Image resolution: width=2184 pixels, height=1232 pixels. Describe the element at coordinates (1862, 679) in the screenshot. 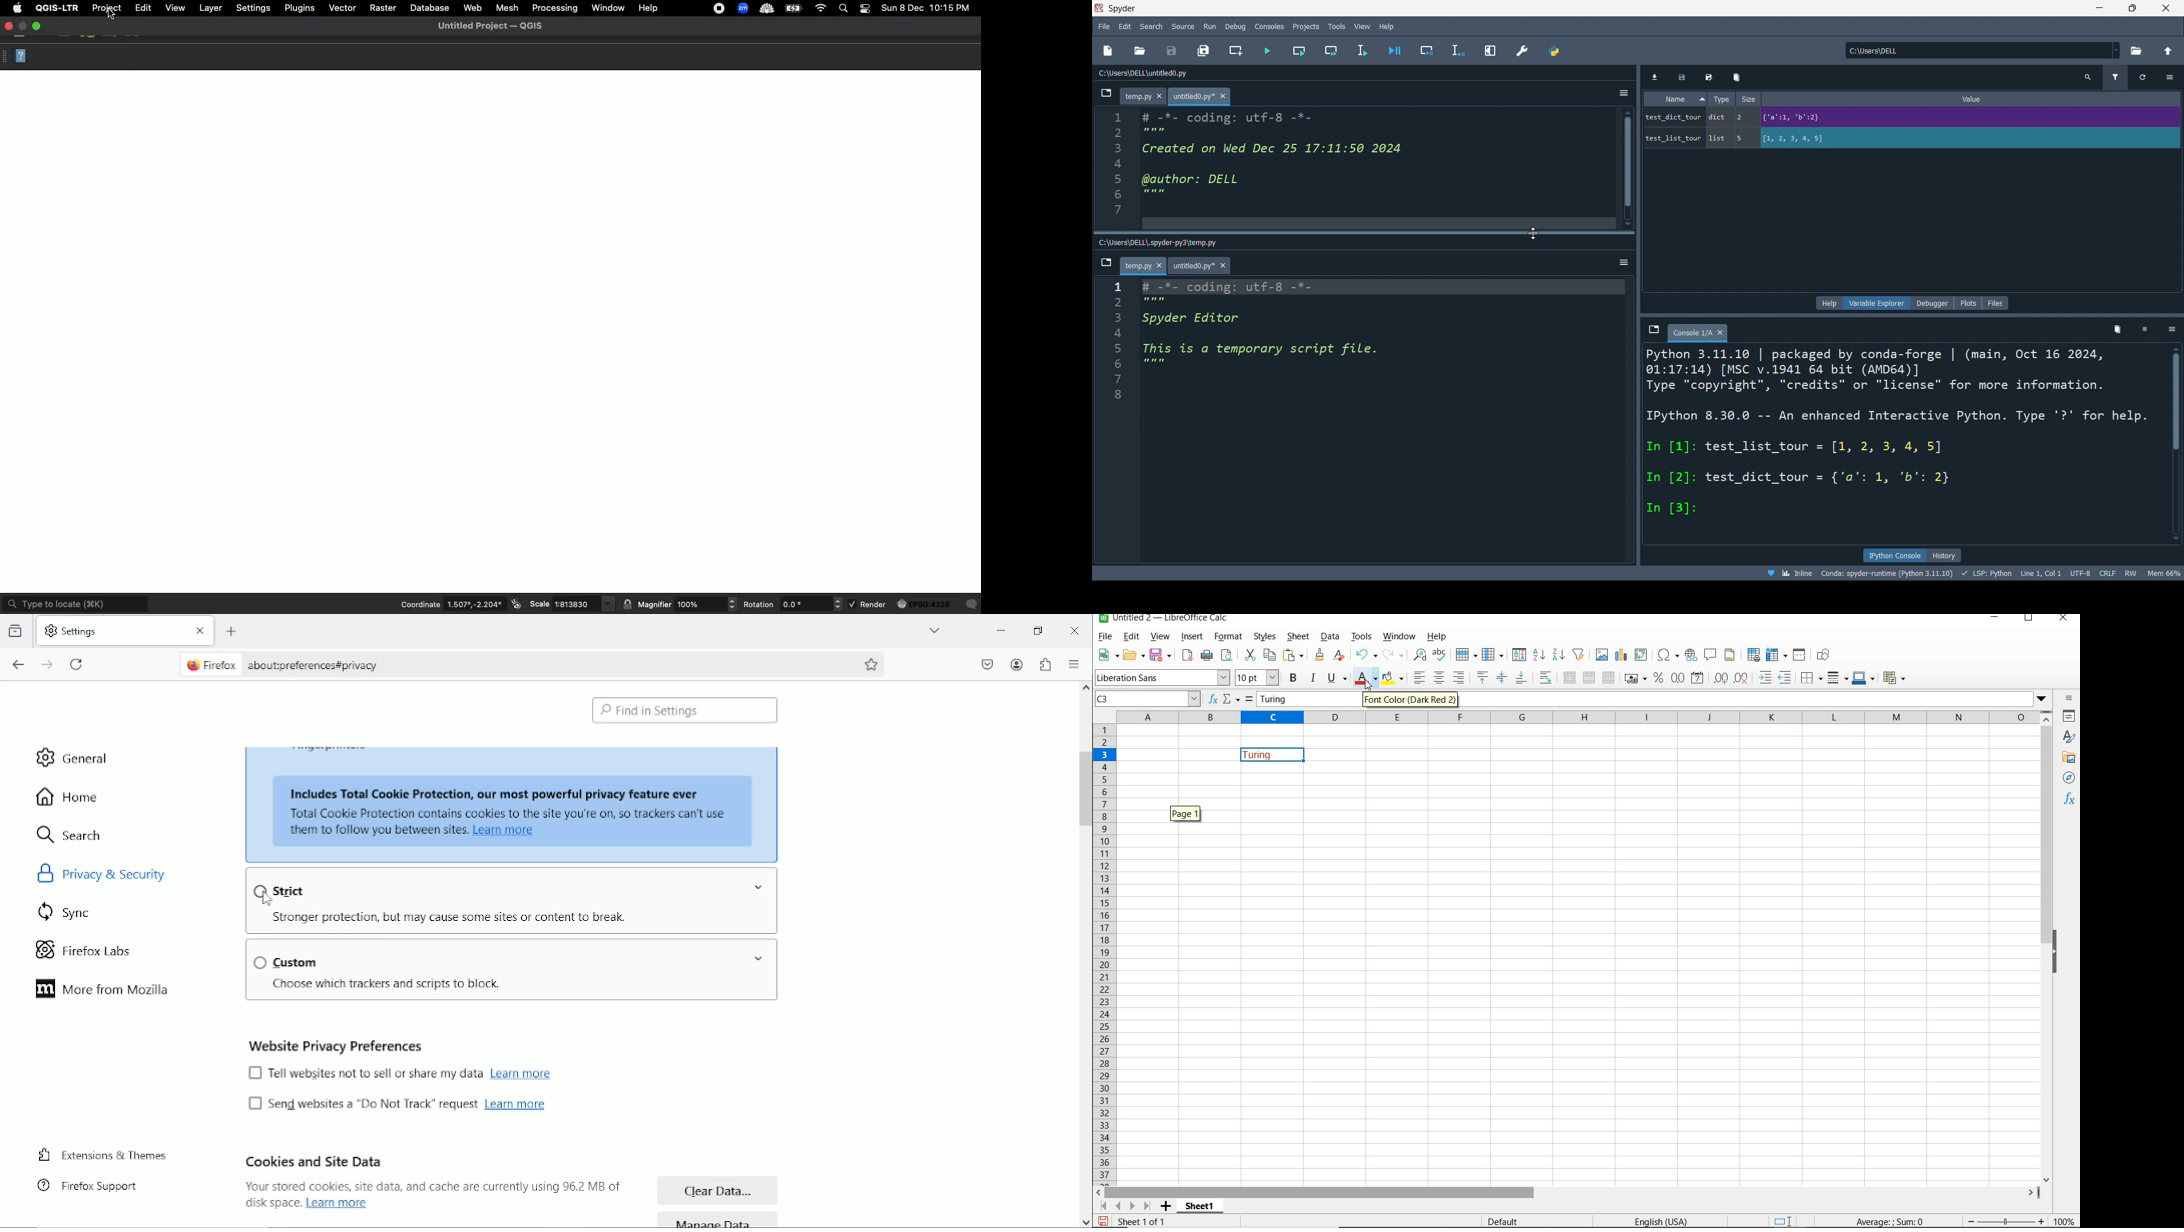

I see `BORDER COLOR` at that location.